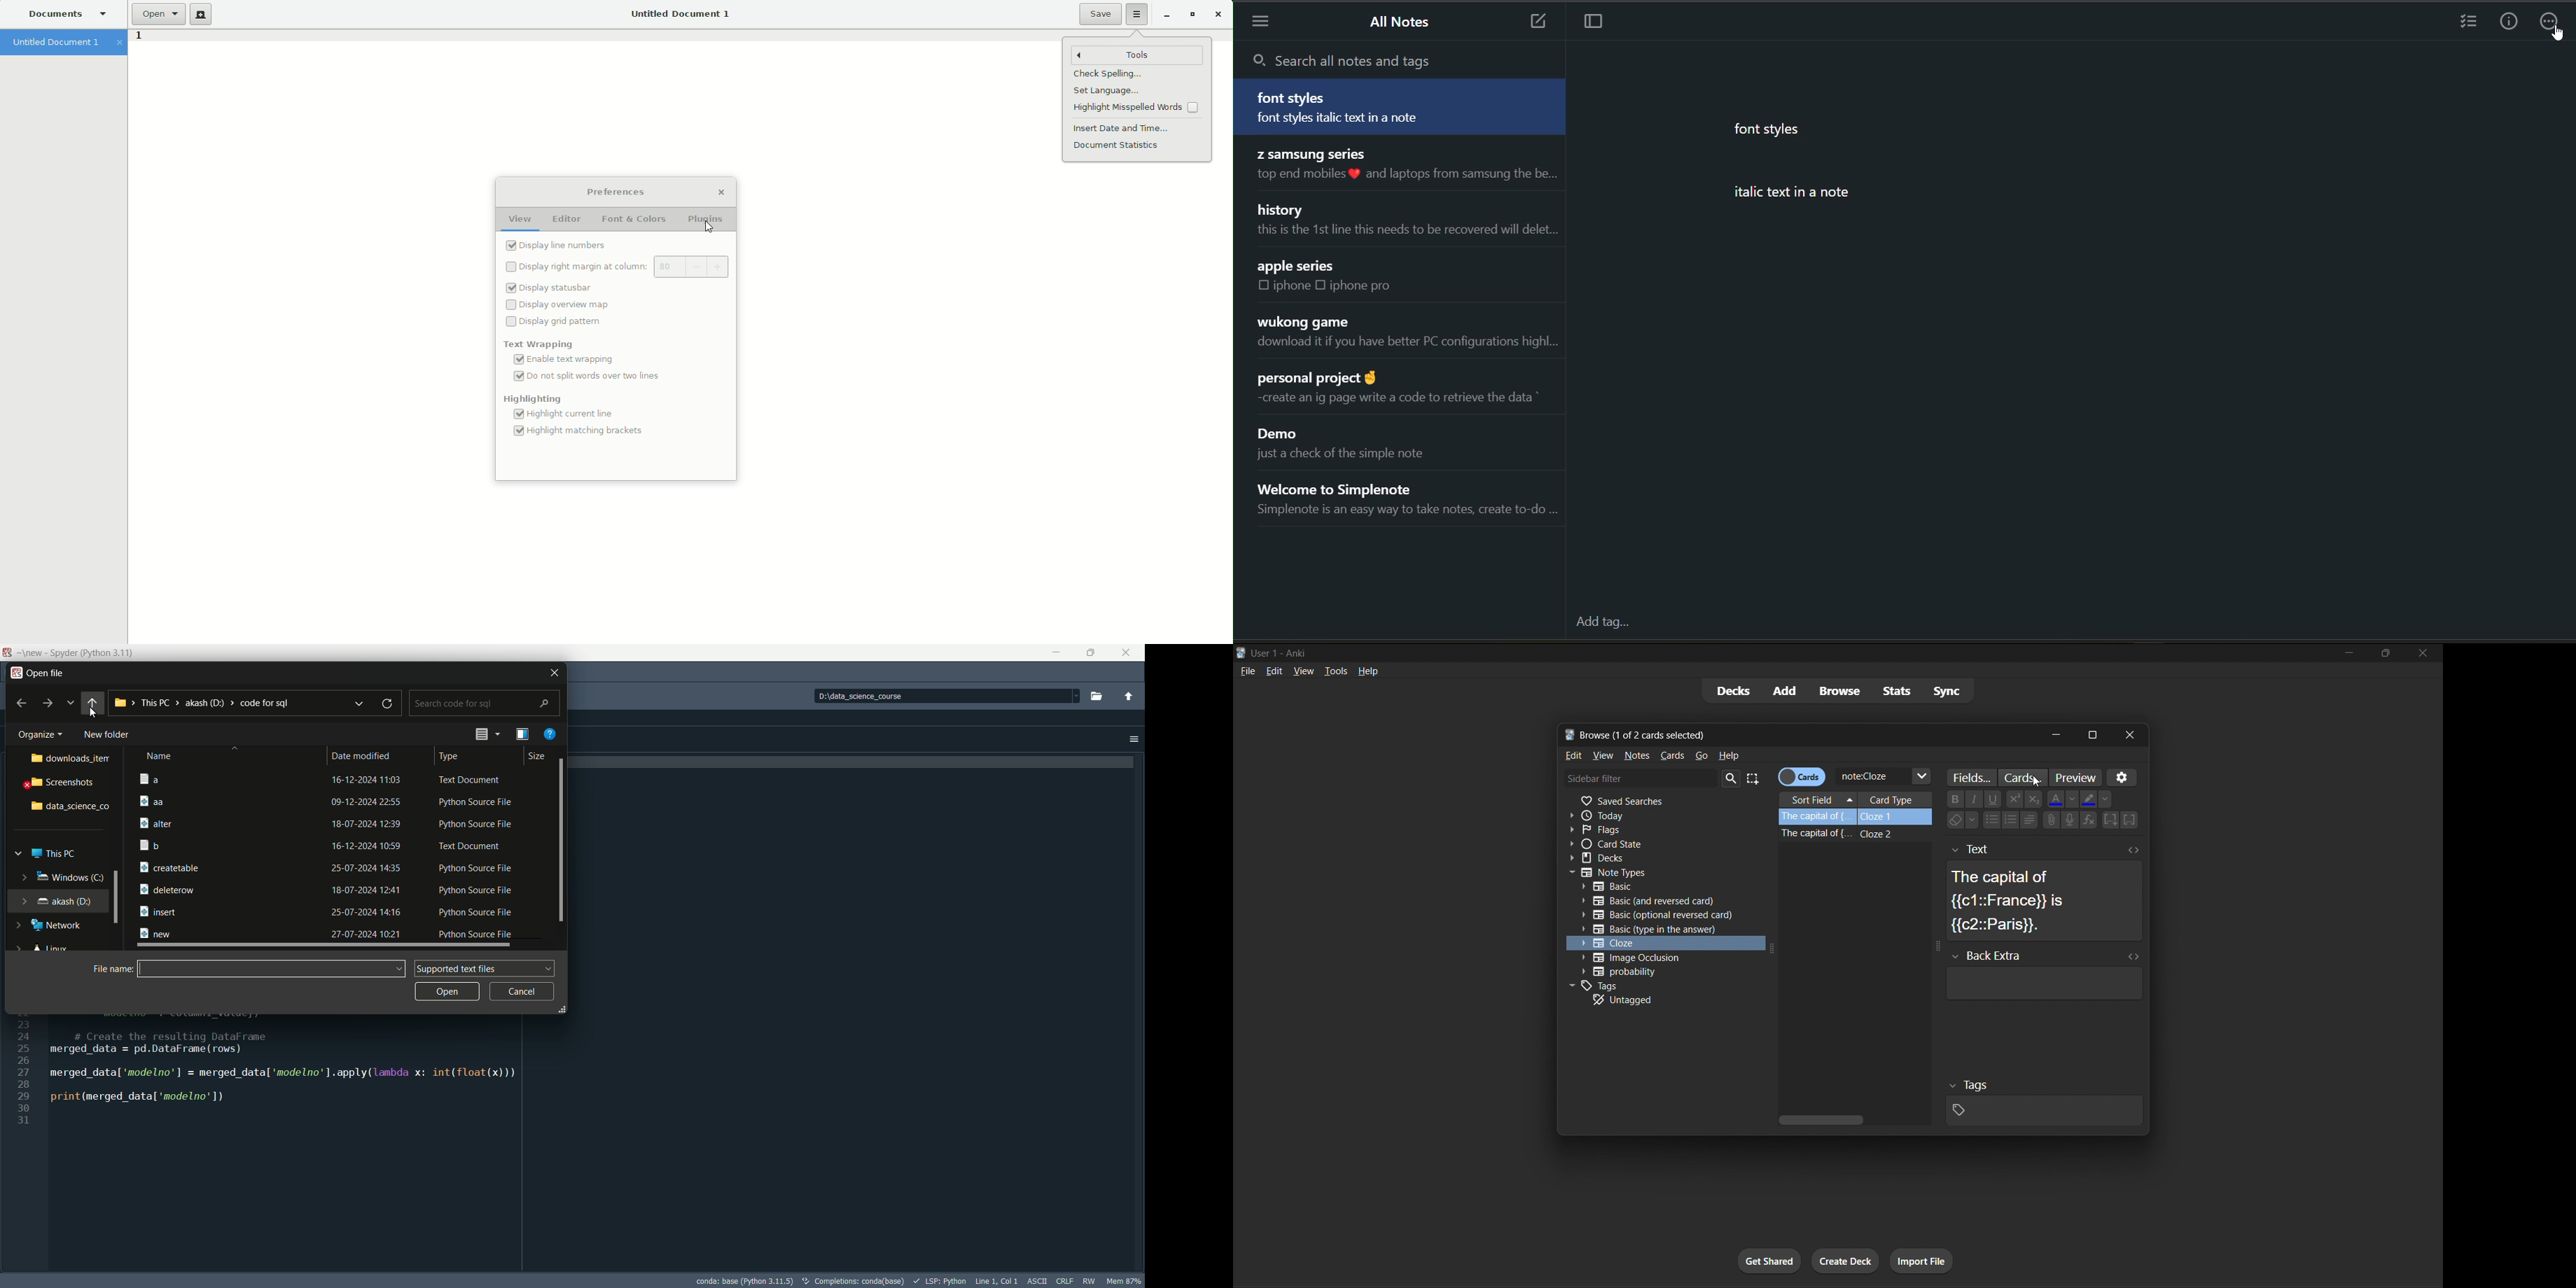 Image resolution: width=2576 pixels, height=1288 pixels. I want to click on edit, so click(1274, 670).